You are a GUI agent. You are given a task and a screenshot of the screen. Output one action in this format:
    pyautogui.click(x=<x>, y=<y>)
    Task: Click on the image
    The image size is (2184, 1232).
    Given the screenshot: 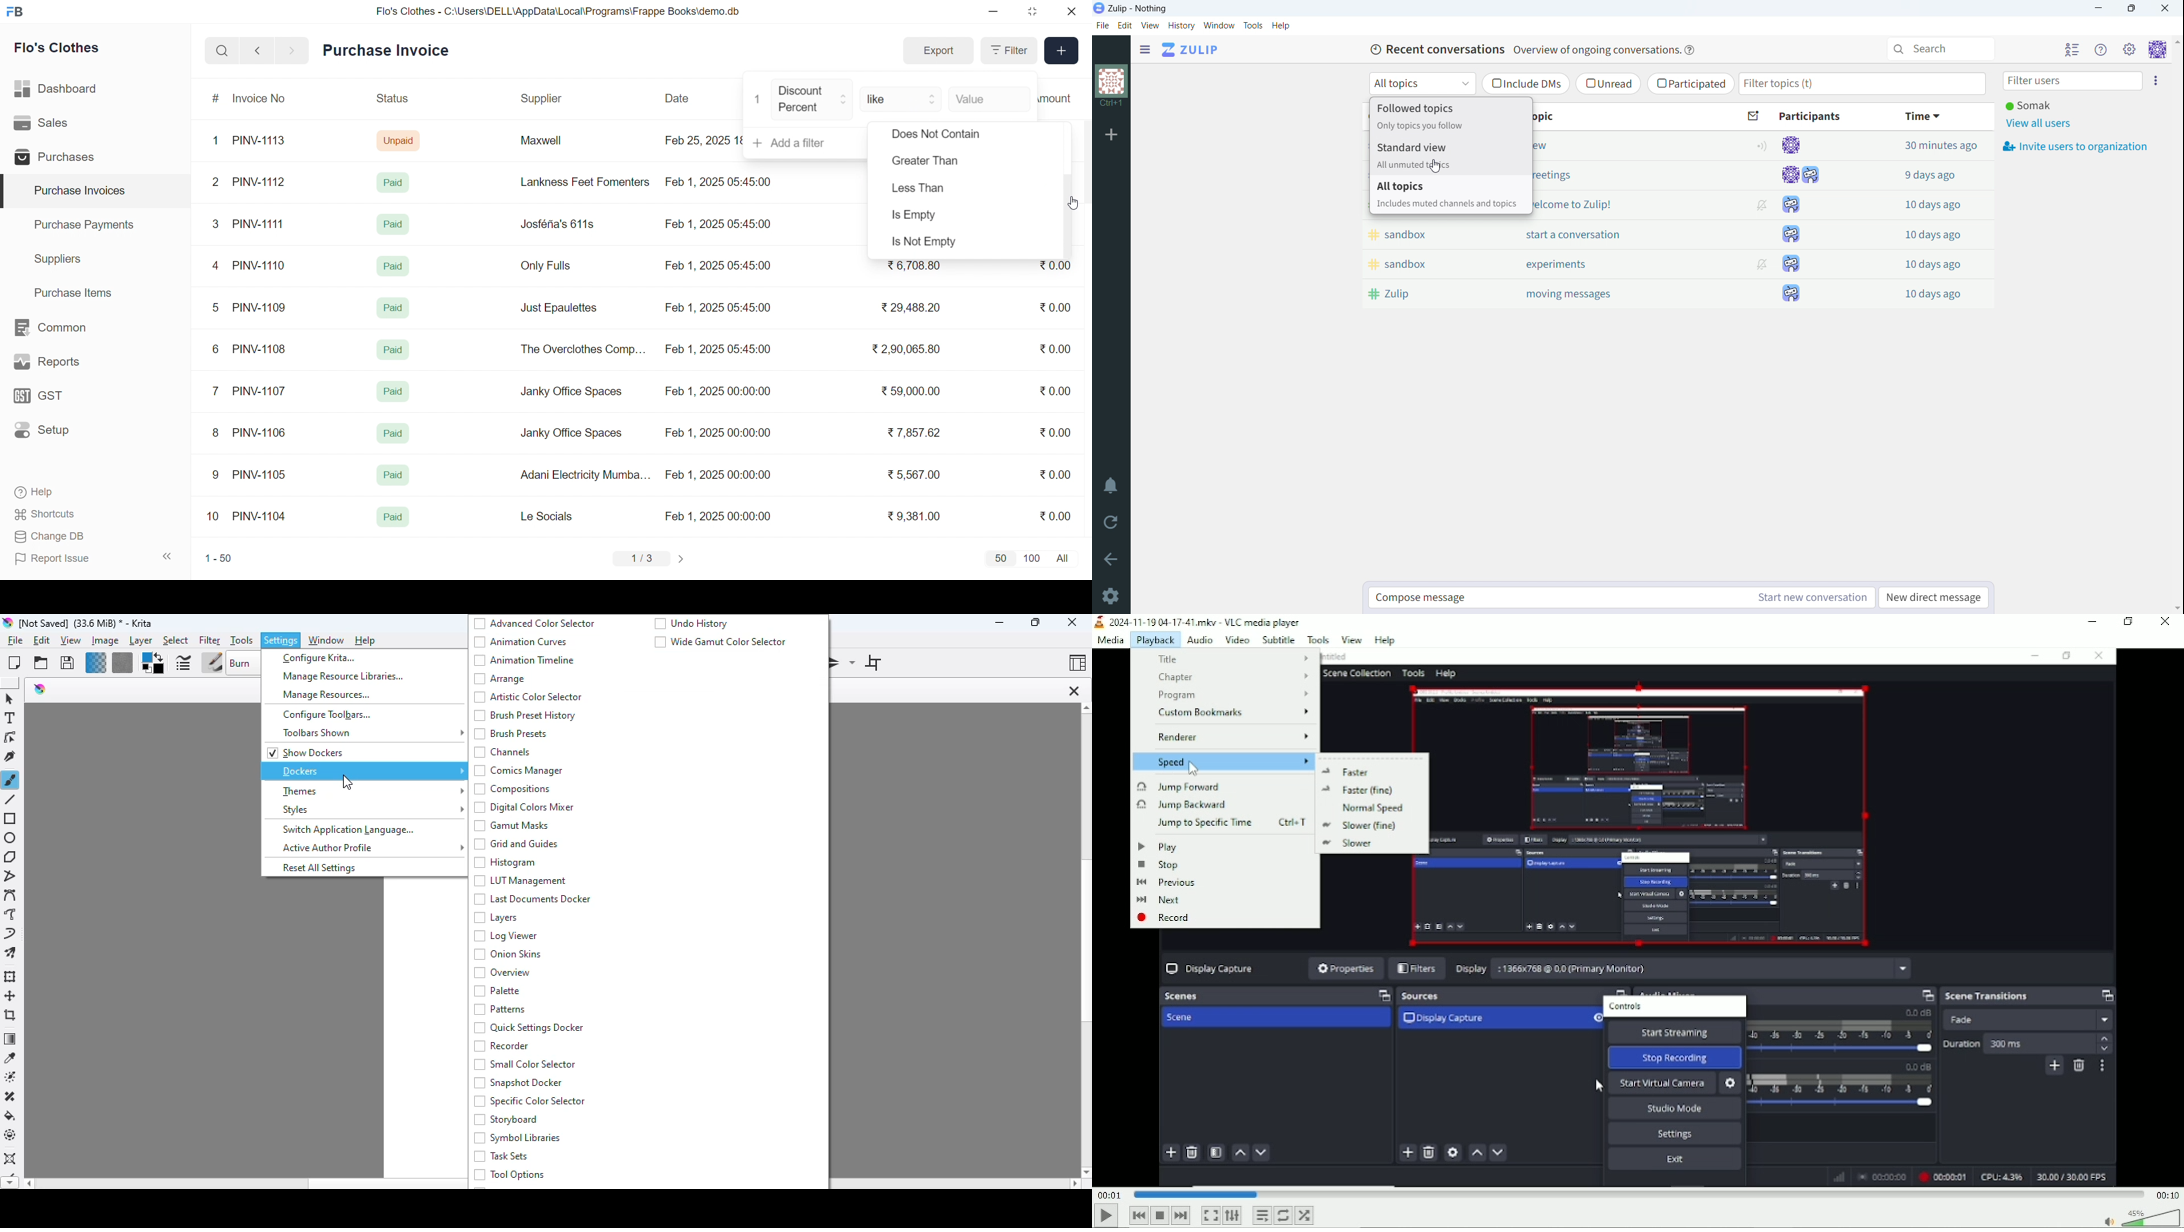 What is the action you would take?
    pyautogui.click(x=105, y=640)
    